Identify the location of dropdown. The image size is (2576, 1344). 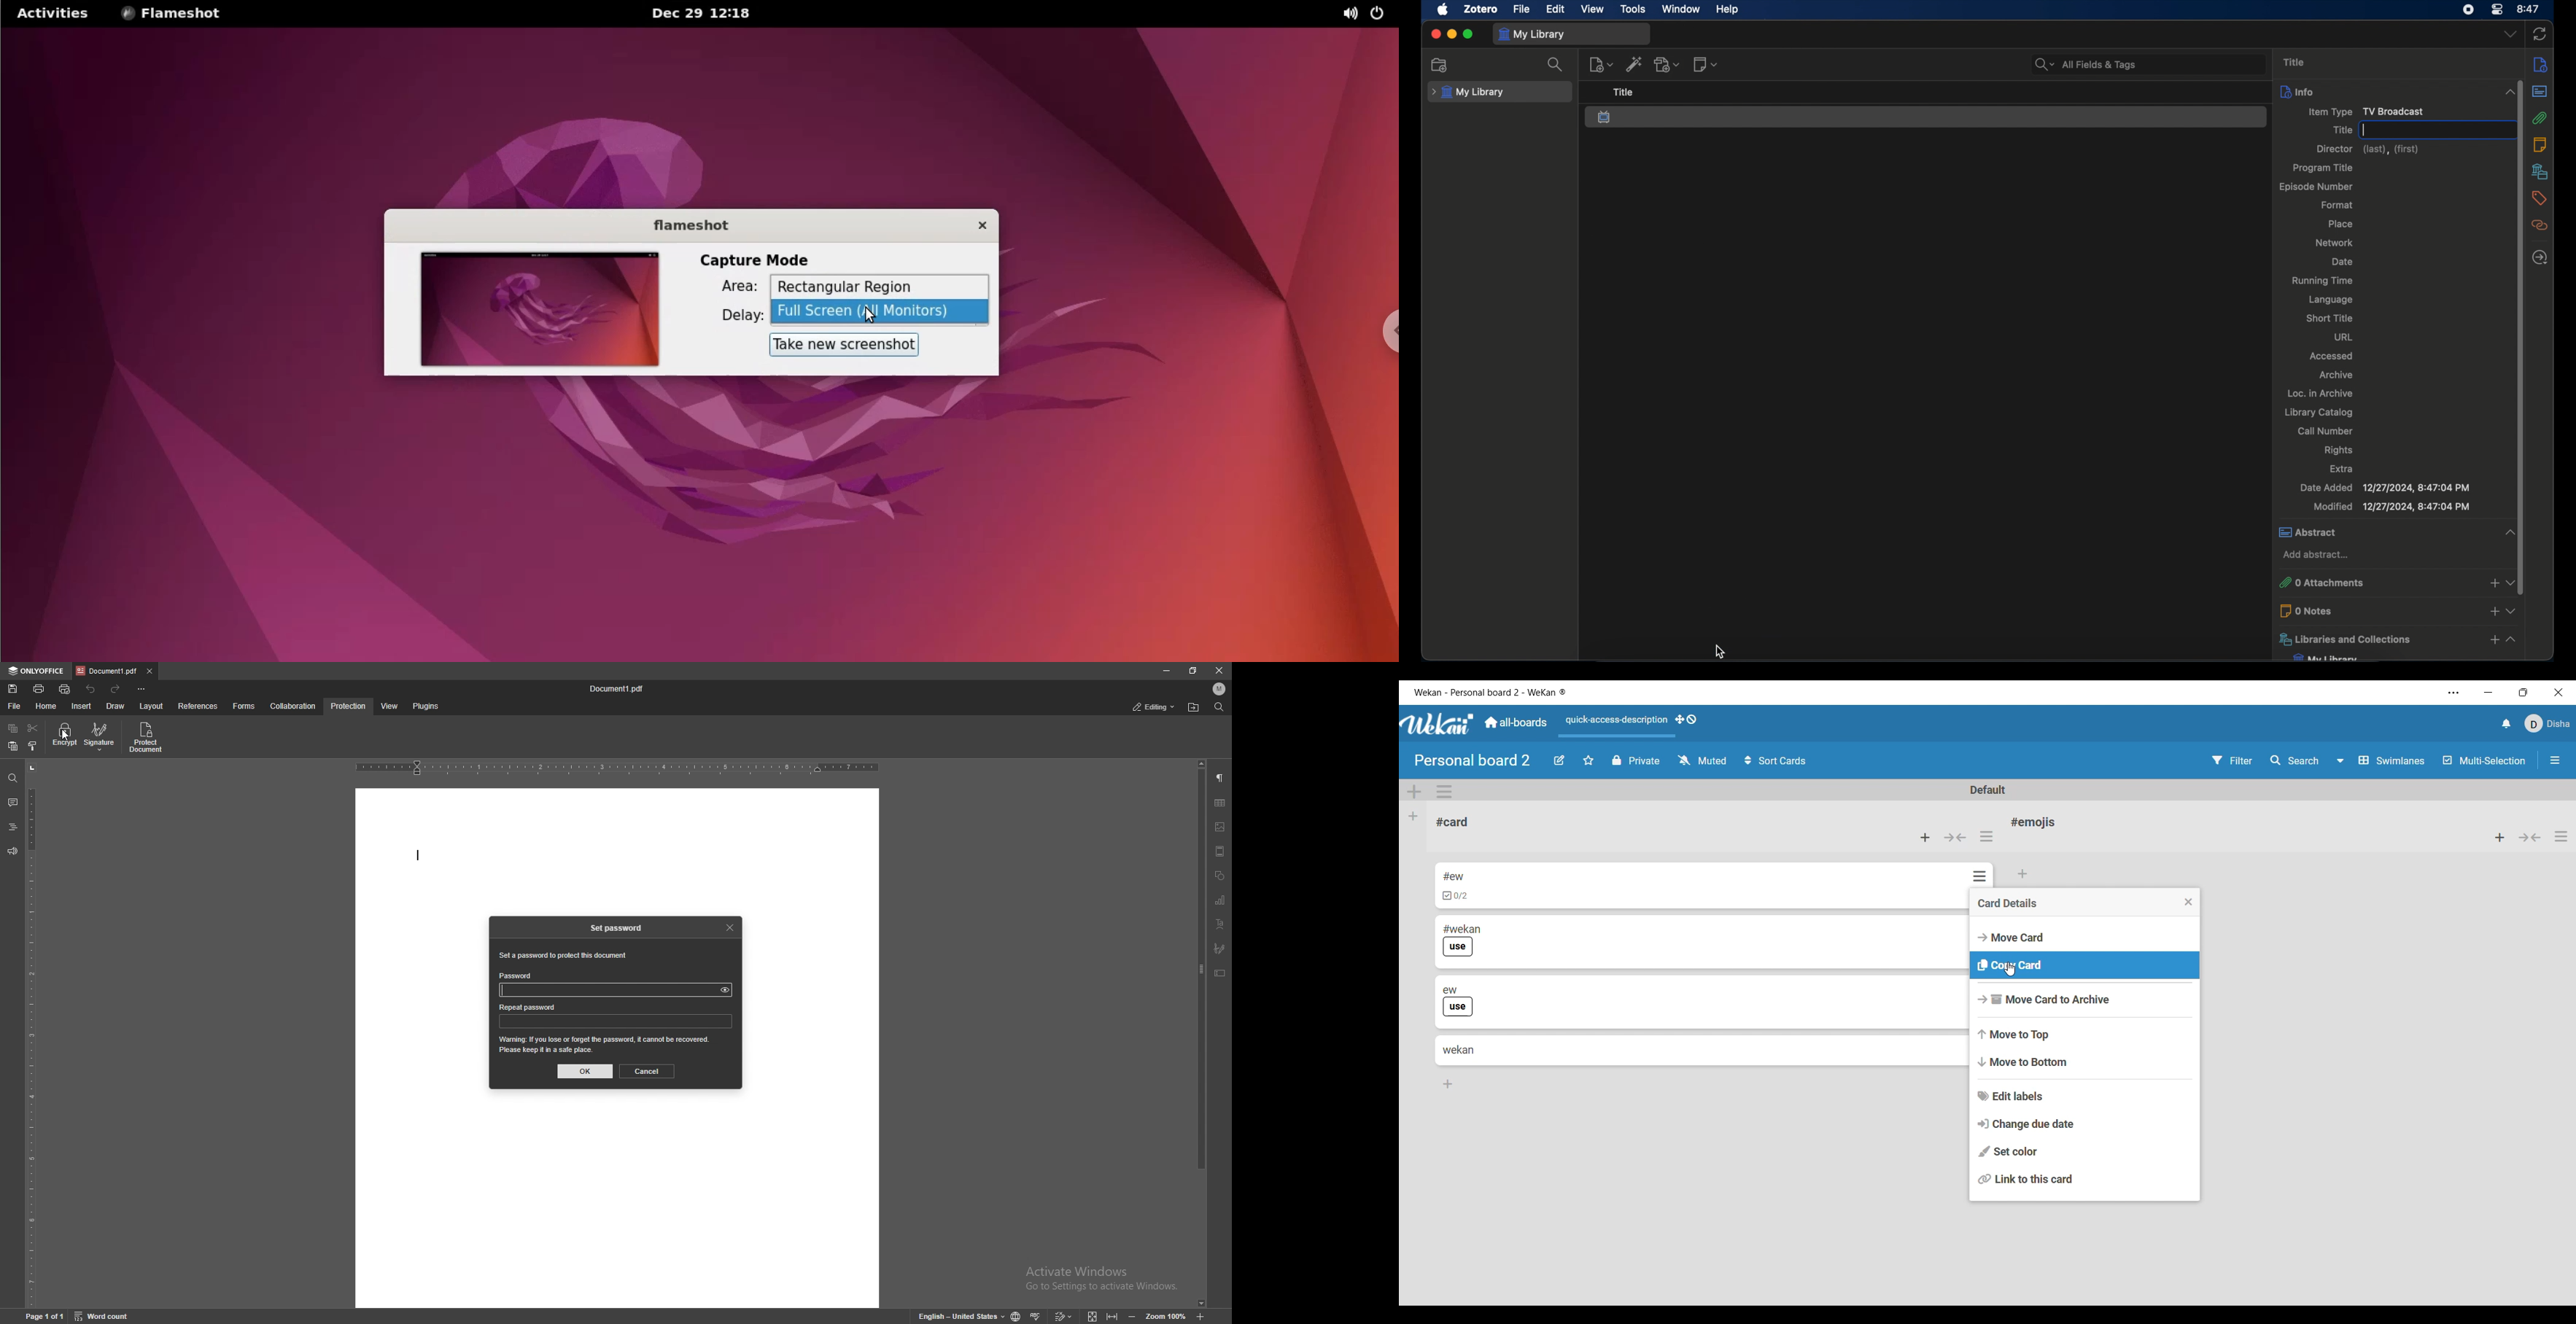
(2511, 582).